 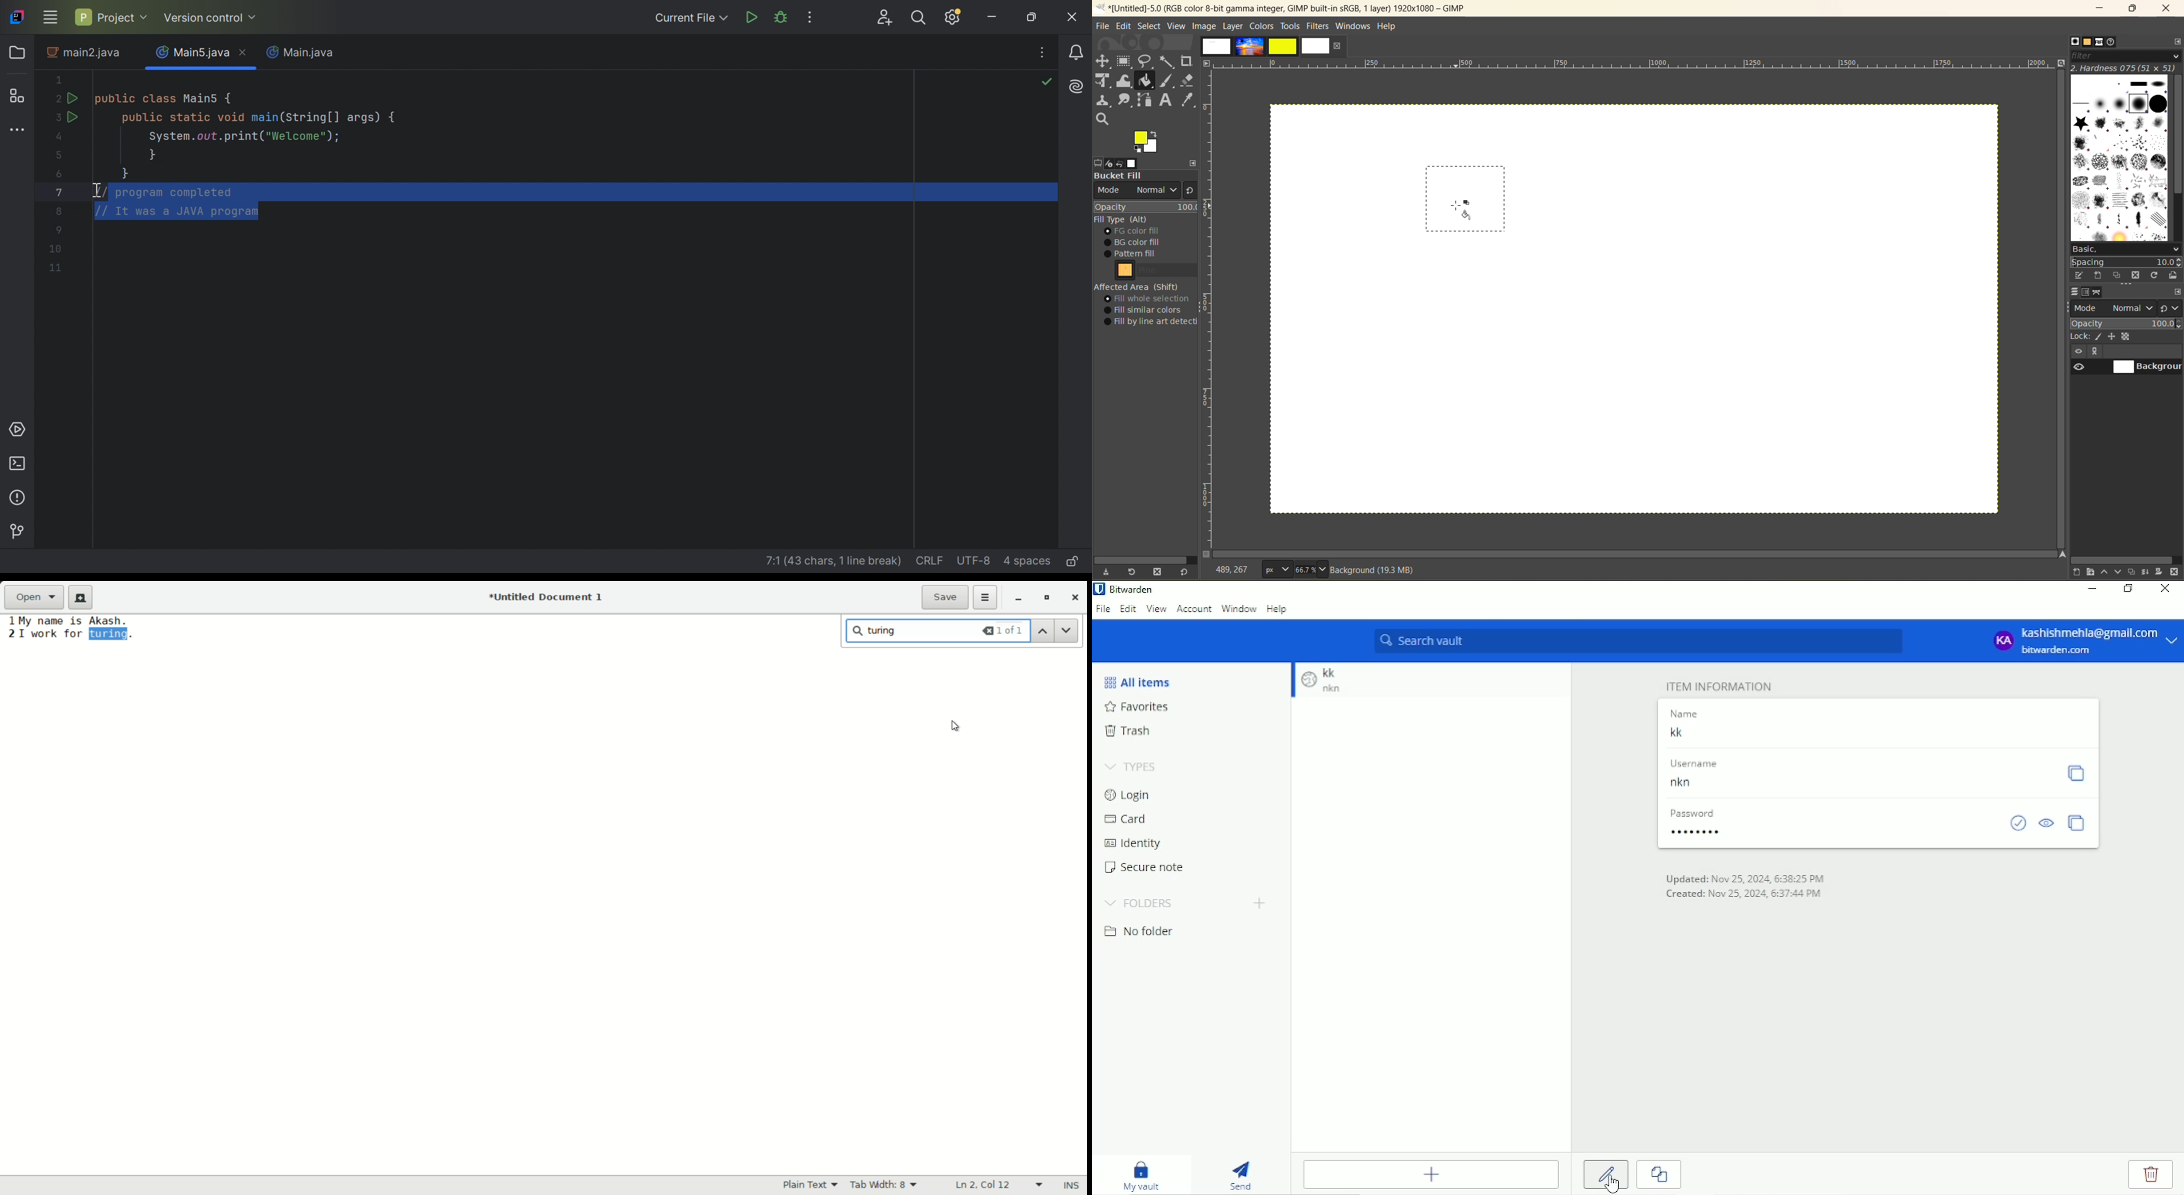 I want to click on tools, so click(x=1292, y=27).